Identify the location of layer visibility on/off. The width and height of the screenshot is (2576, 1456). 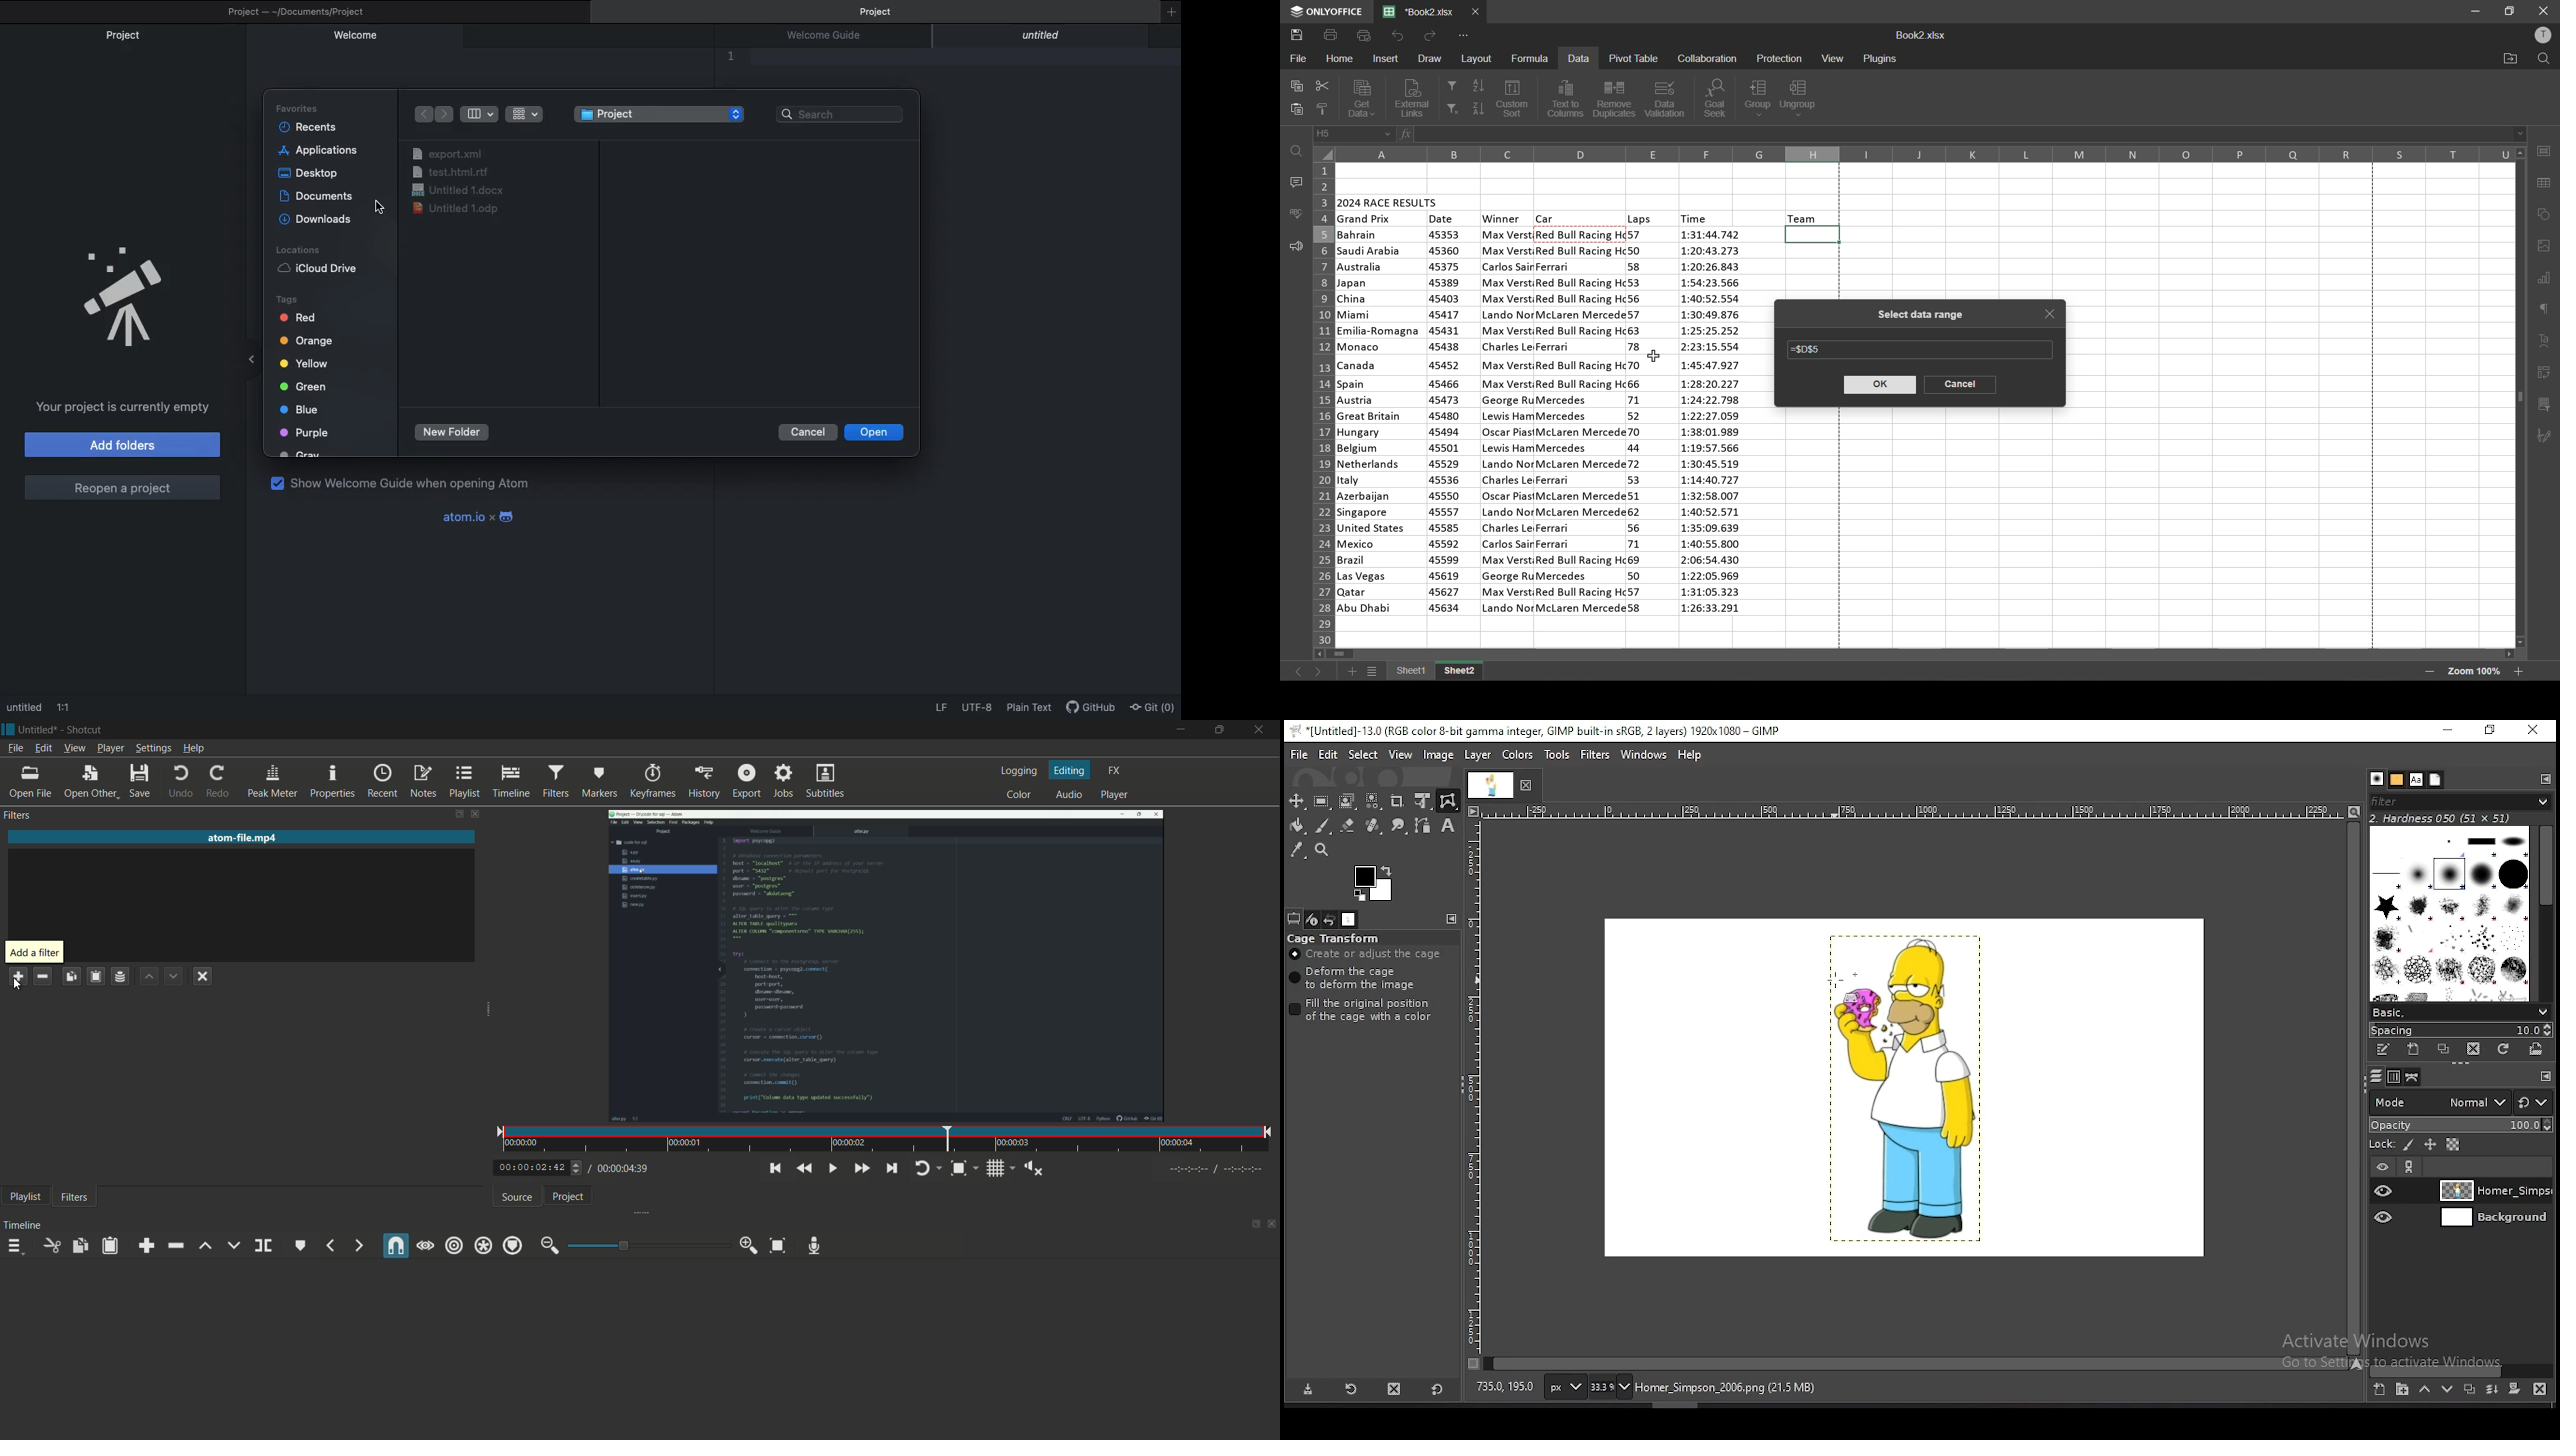
(2385, 1217).